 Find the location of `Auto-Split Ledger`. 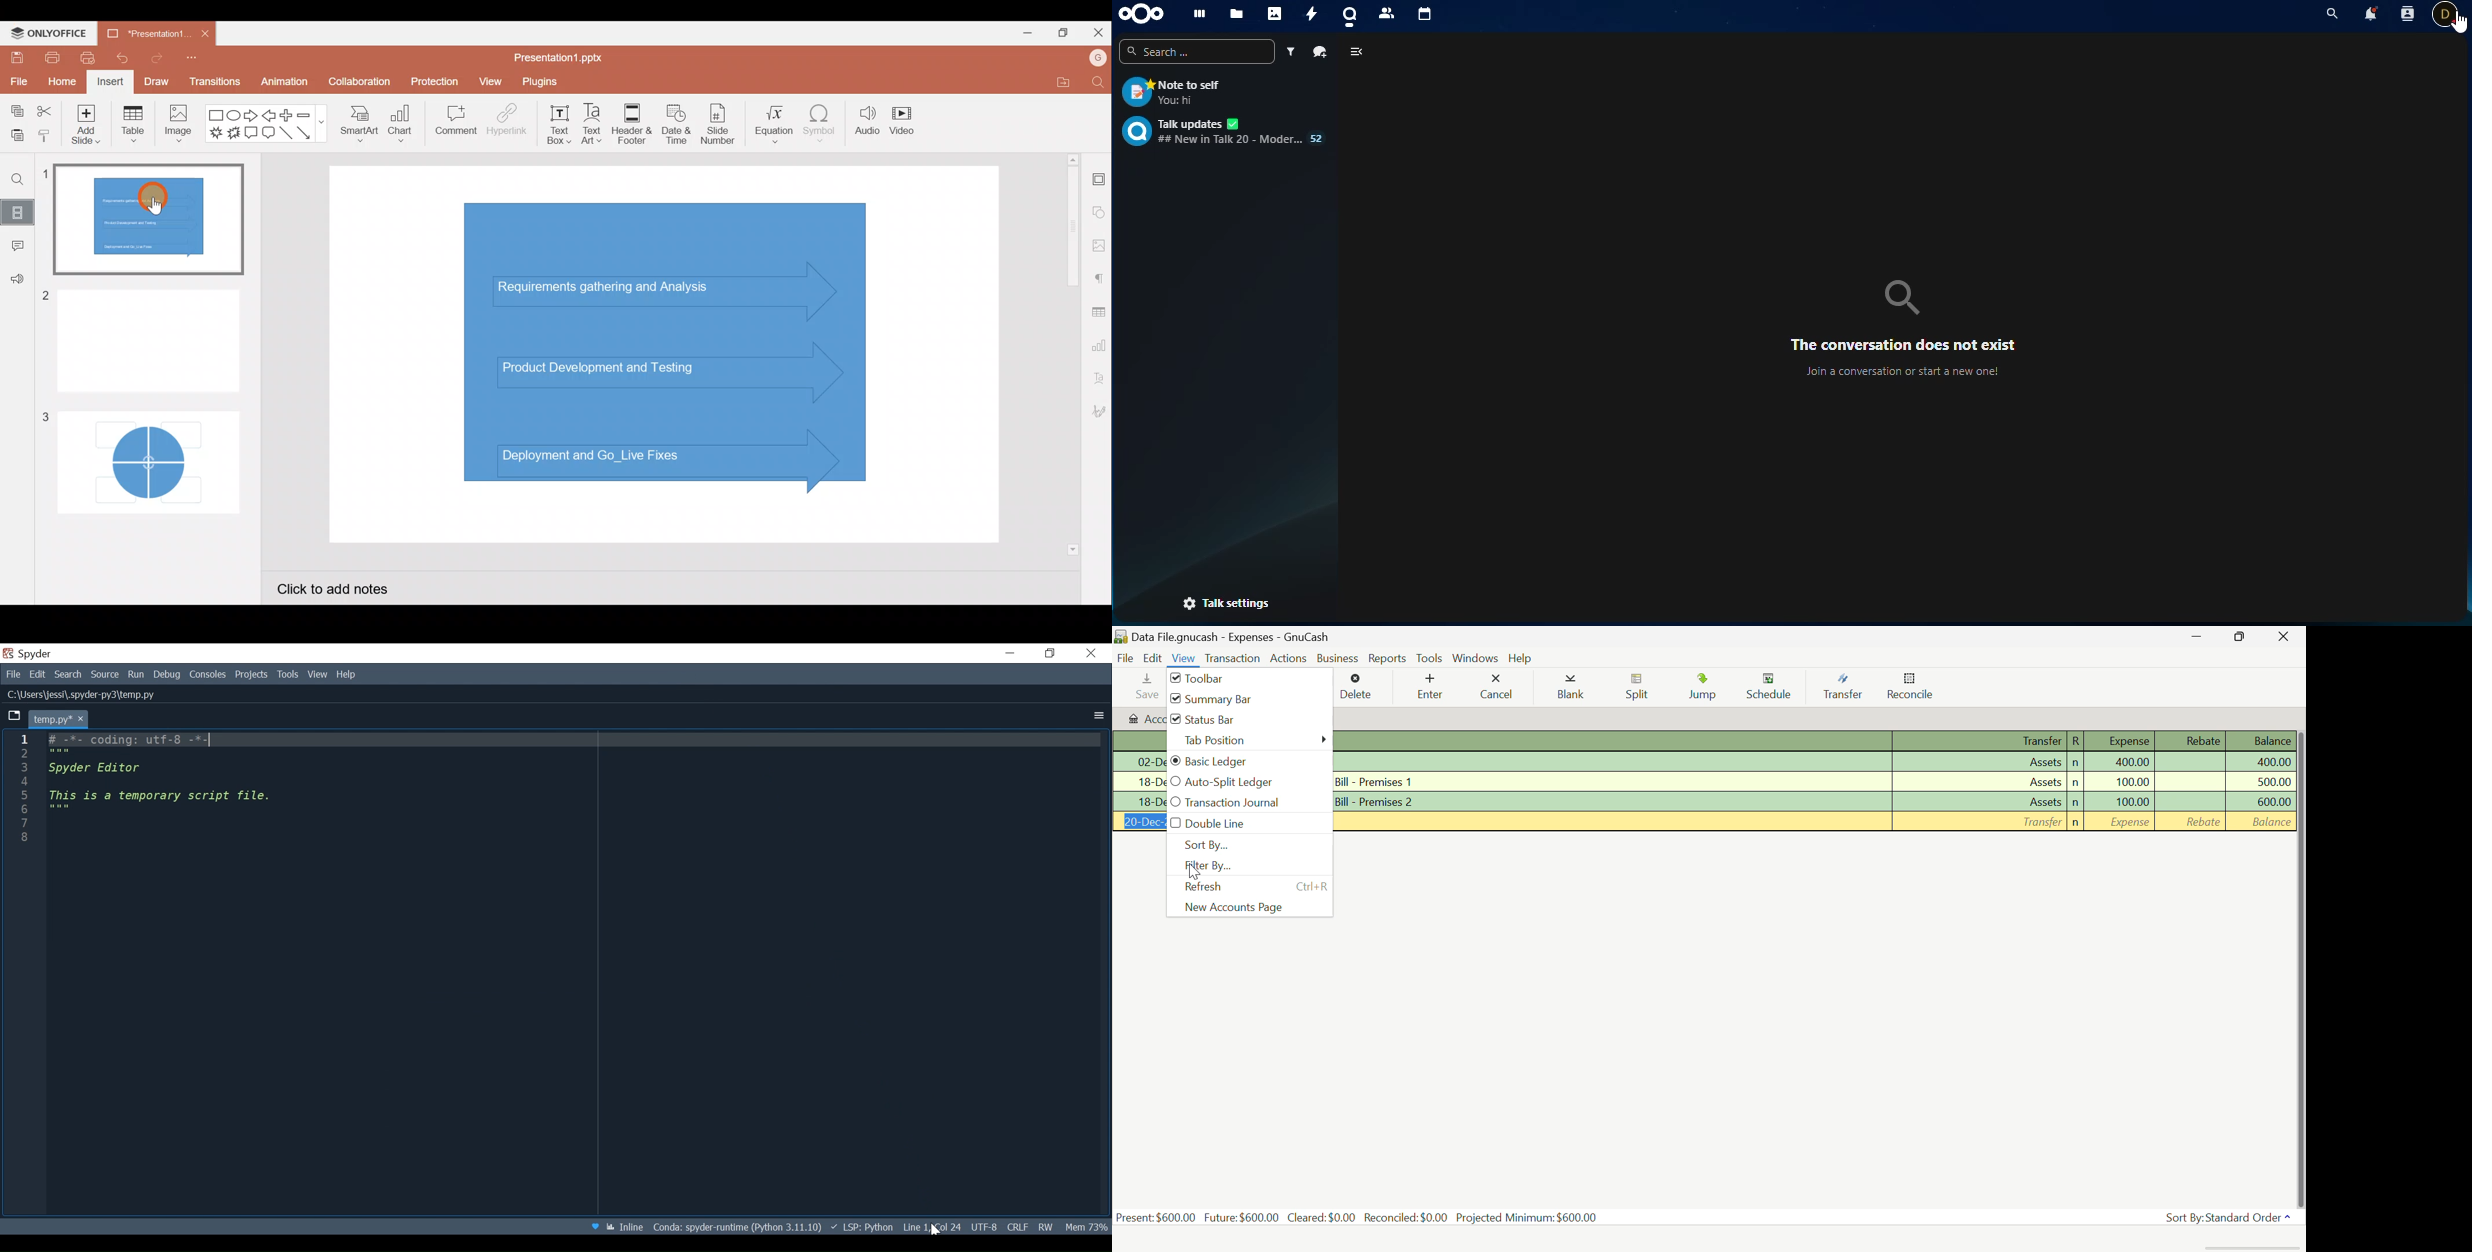

Auto-Split Ledger is located at coordinates (1249, 783).